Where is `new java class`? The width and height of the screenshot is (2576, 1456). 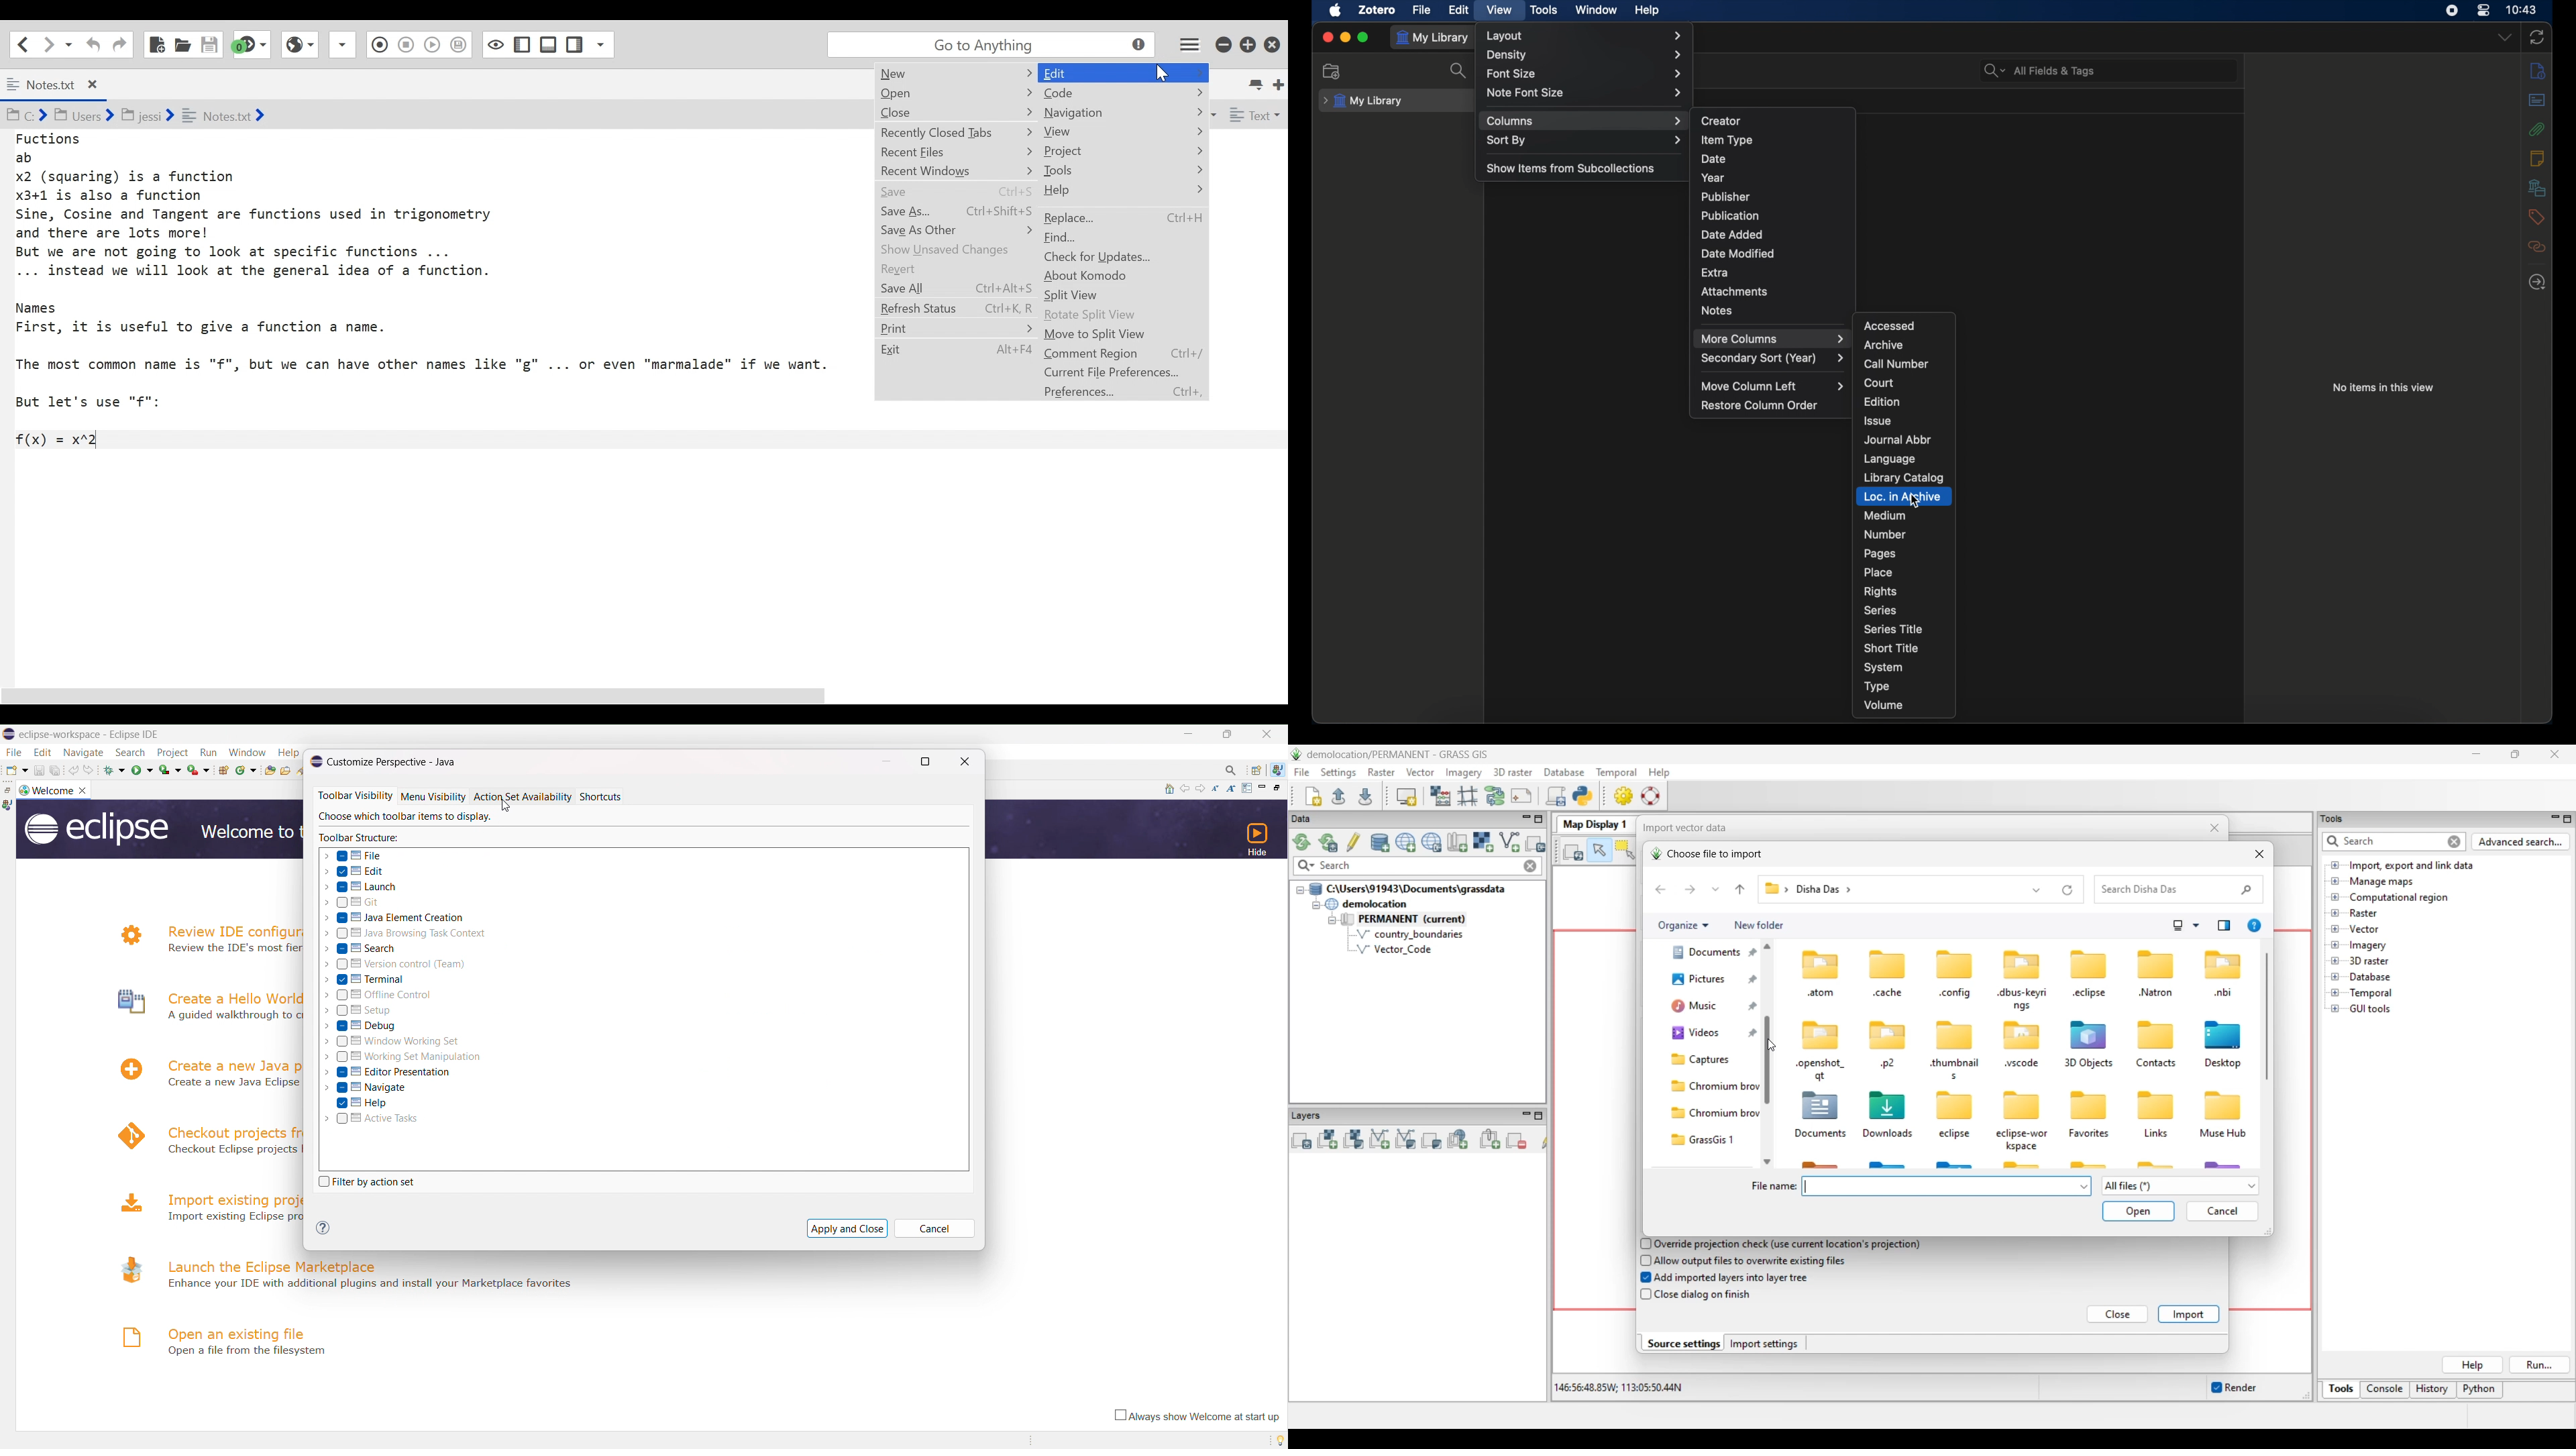
new java class is located at coordinates (246, 770).